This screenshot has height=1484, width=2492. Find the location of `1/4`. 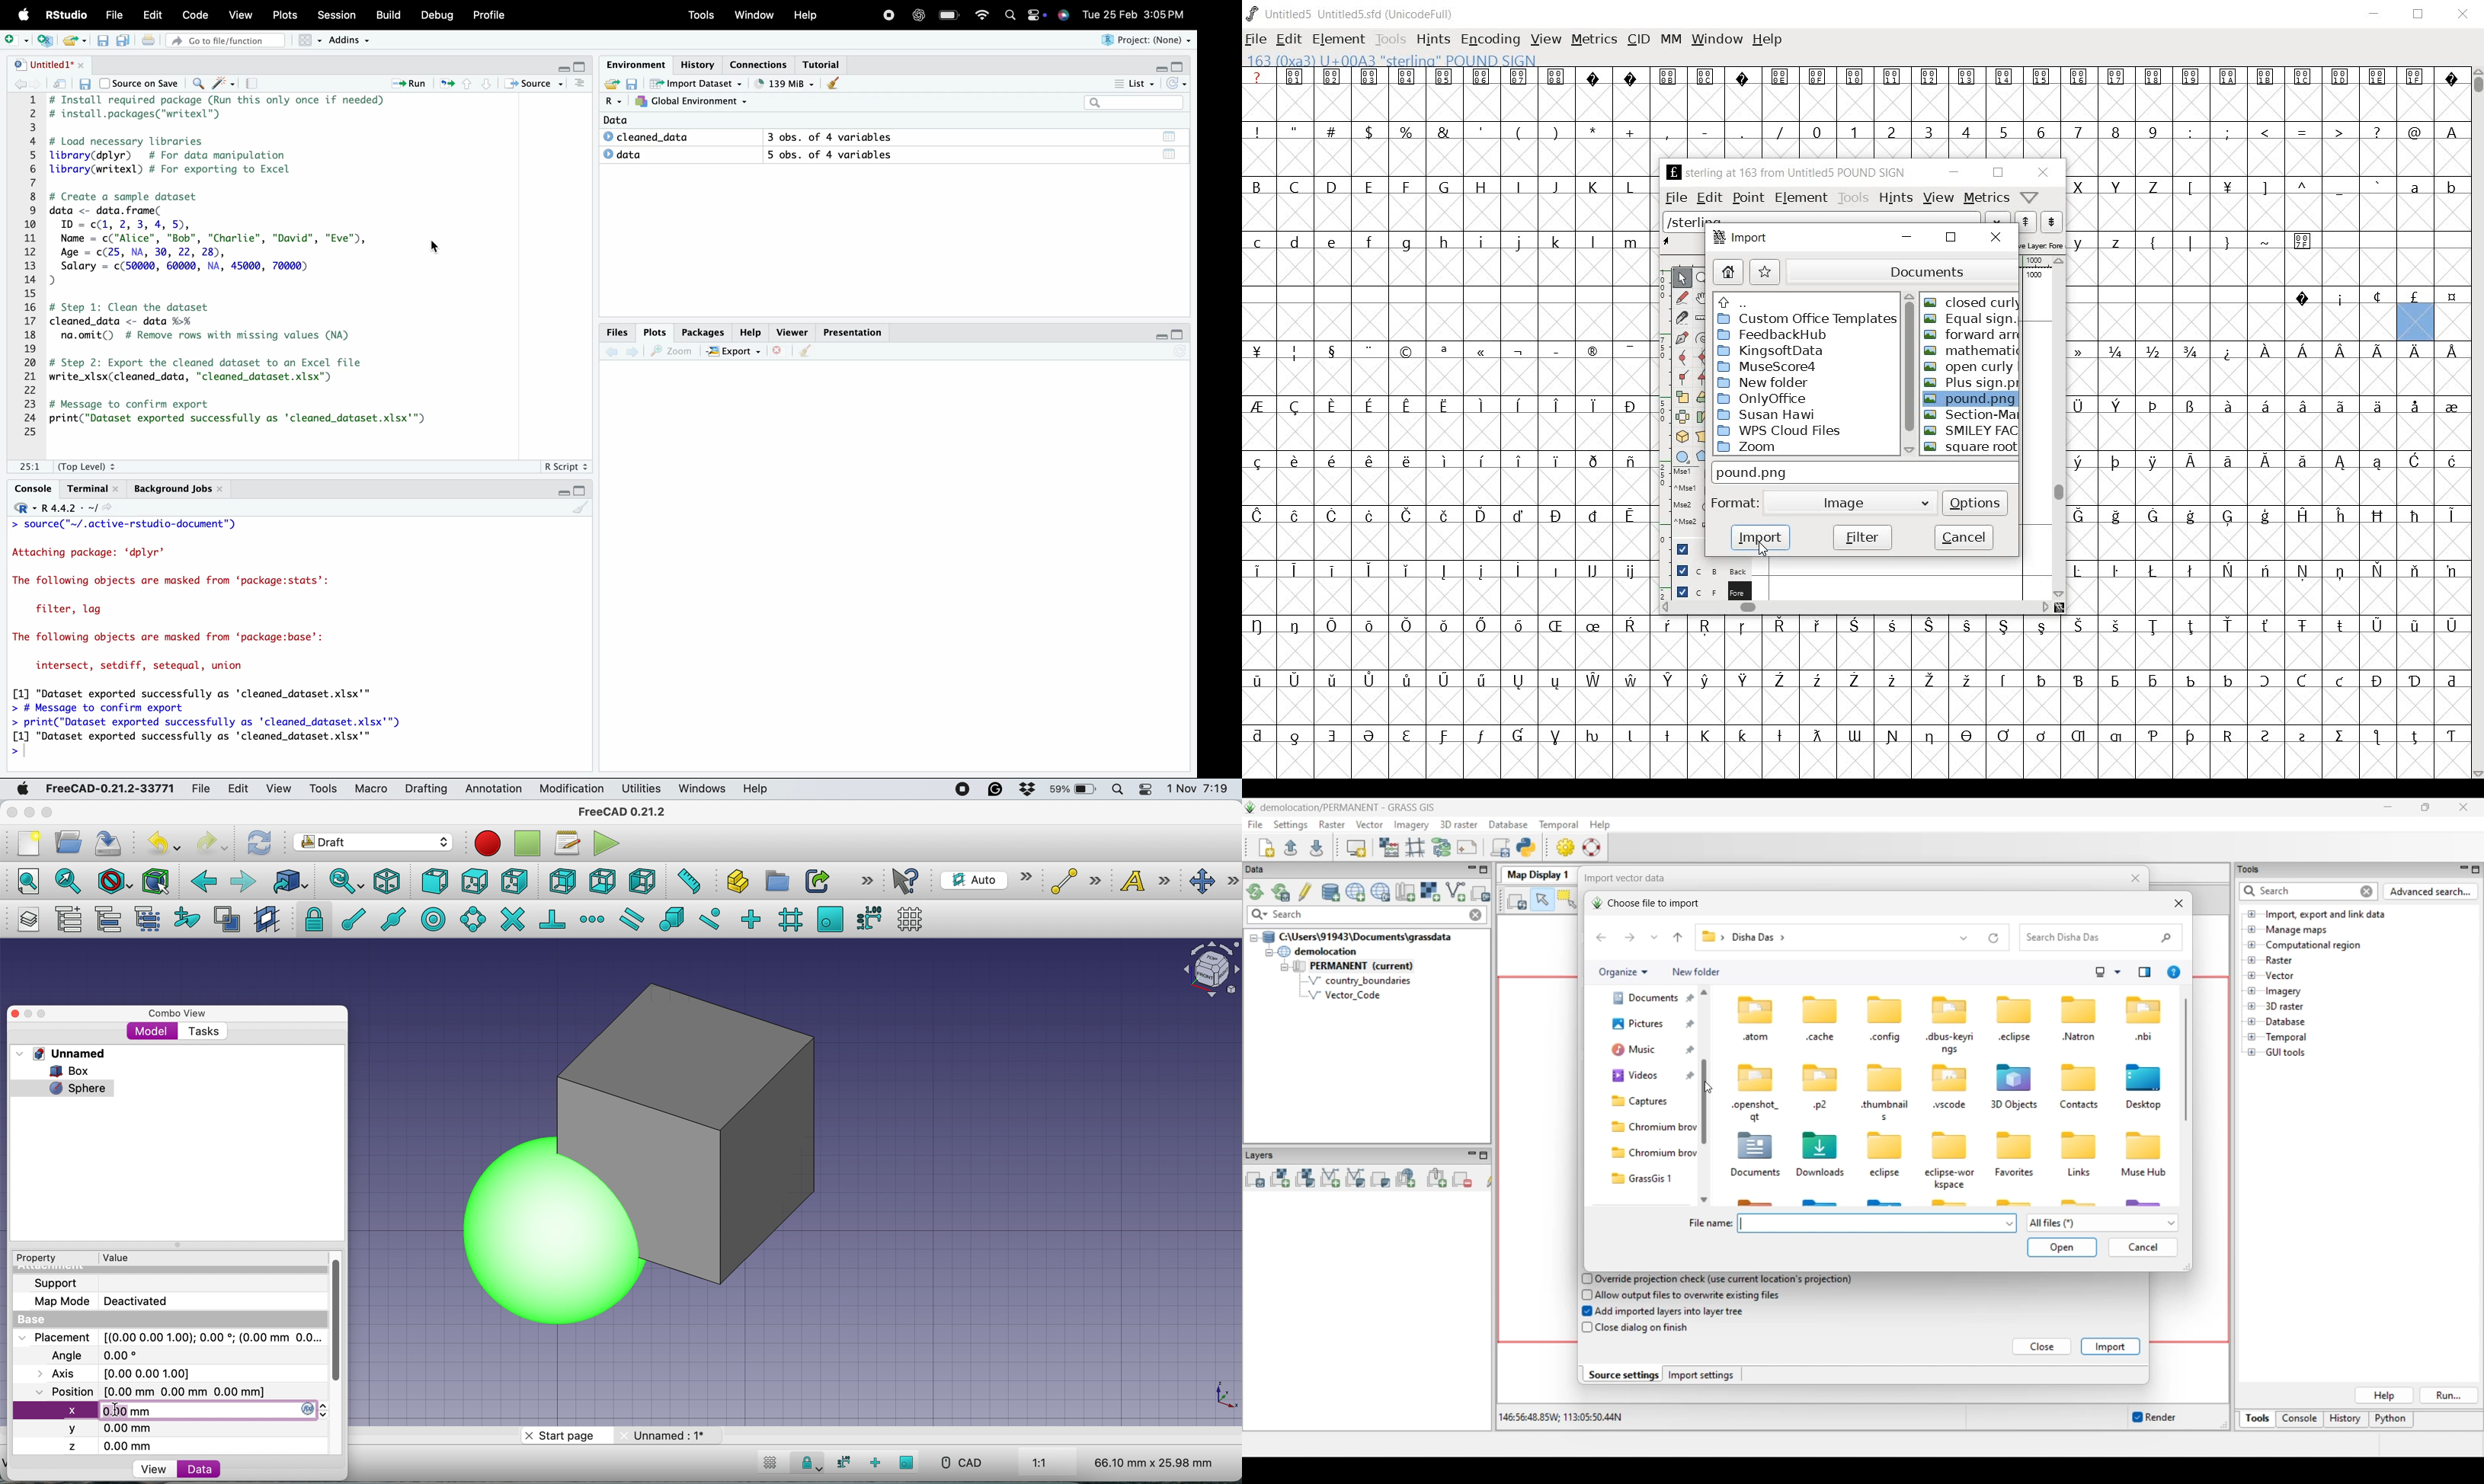

1/4 is located at coordinates (2115, 351).